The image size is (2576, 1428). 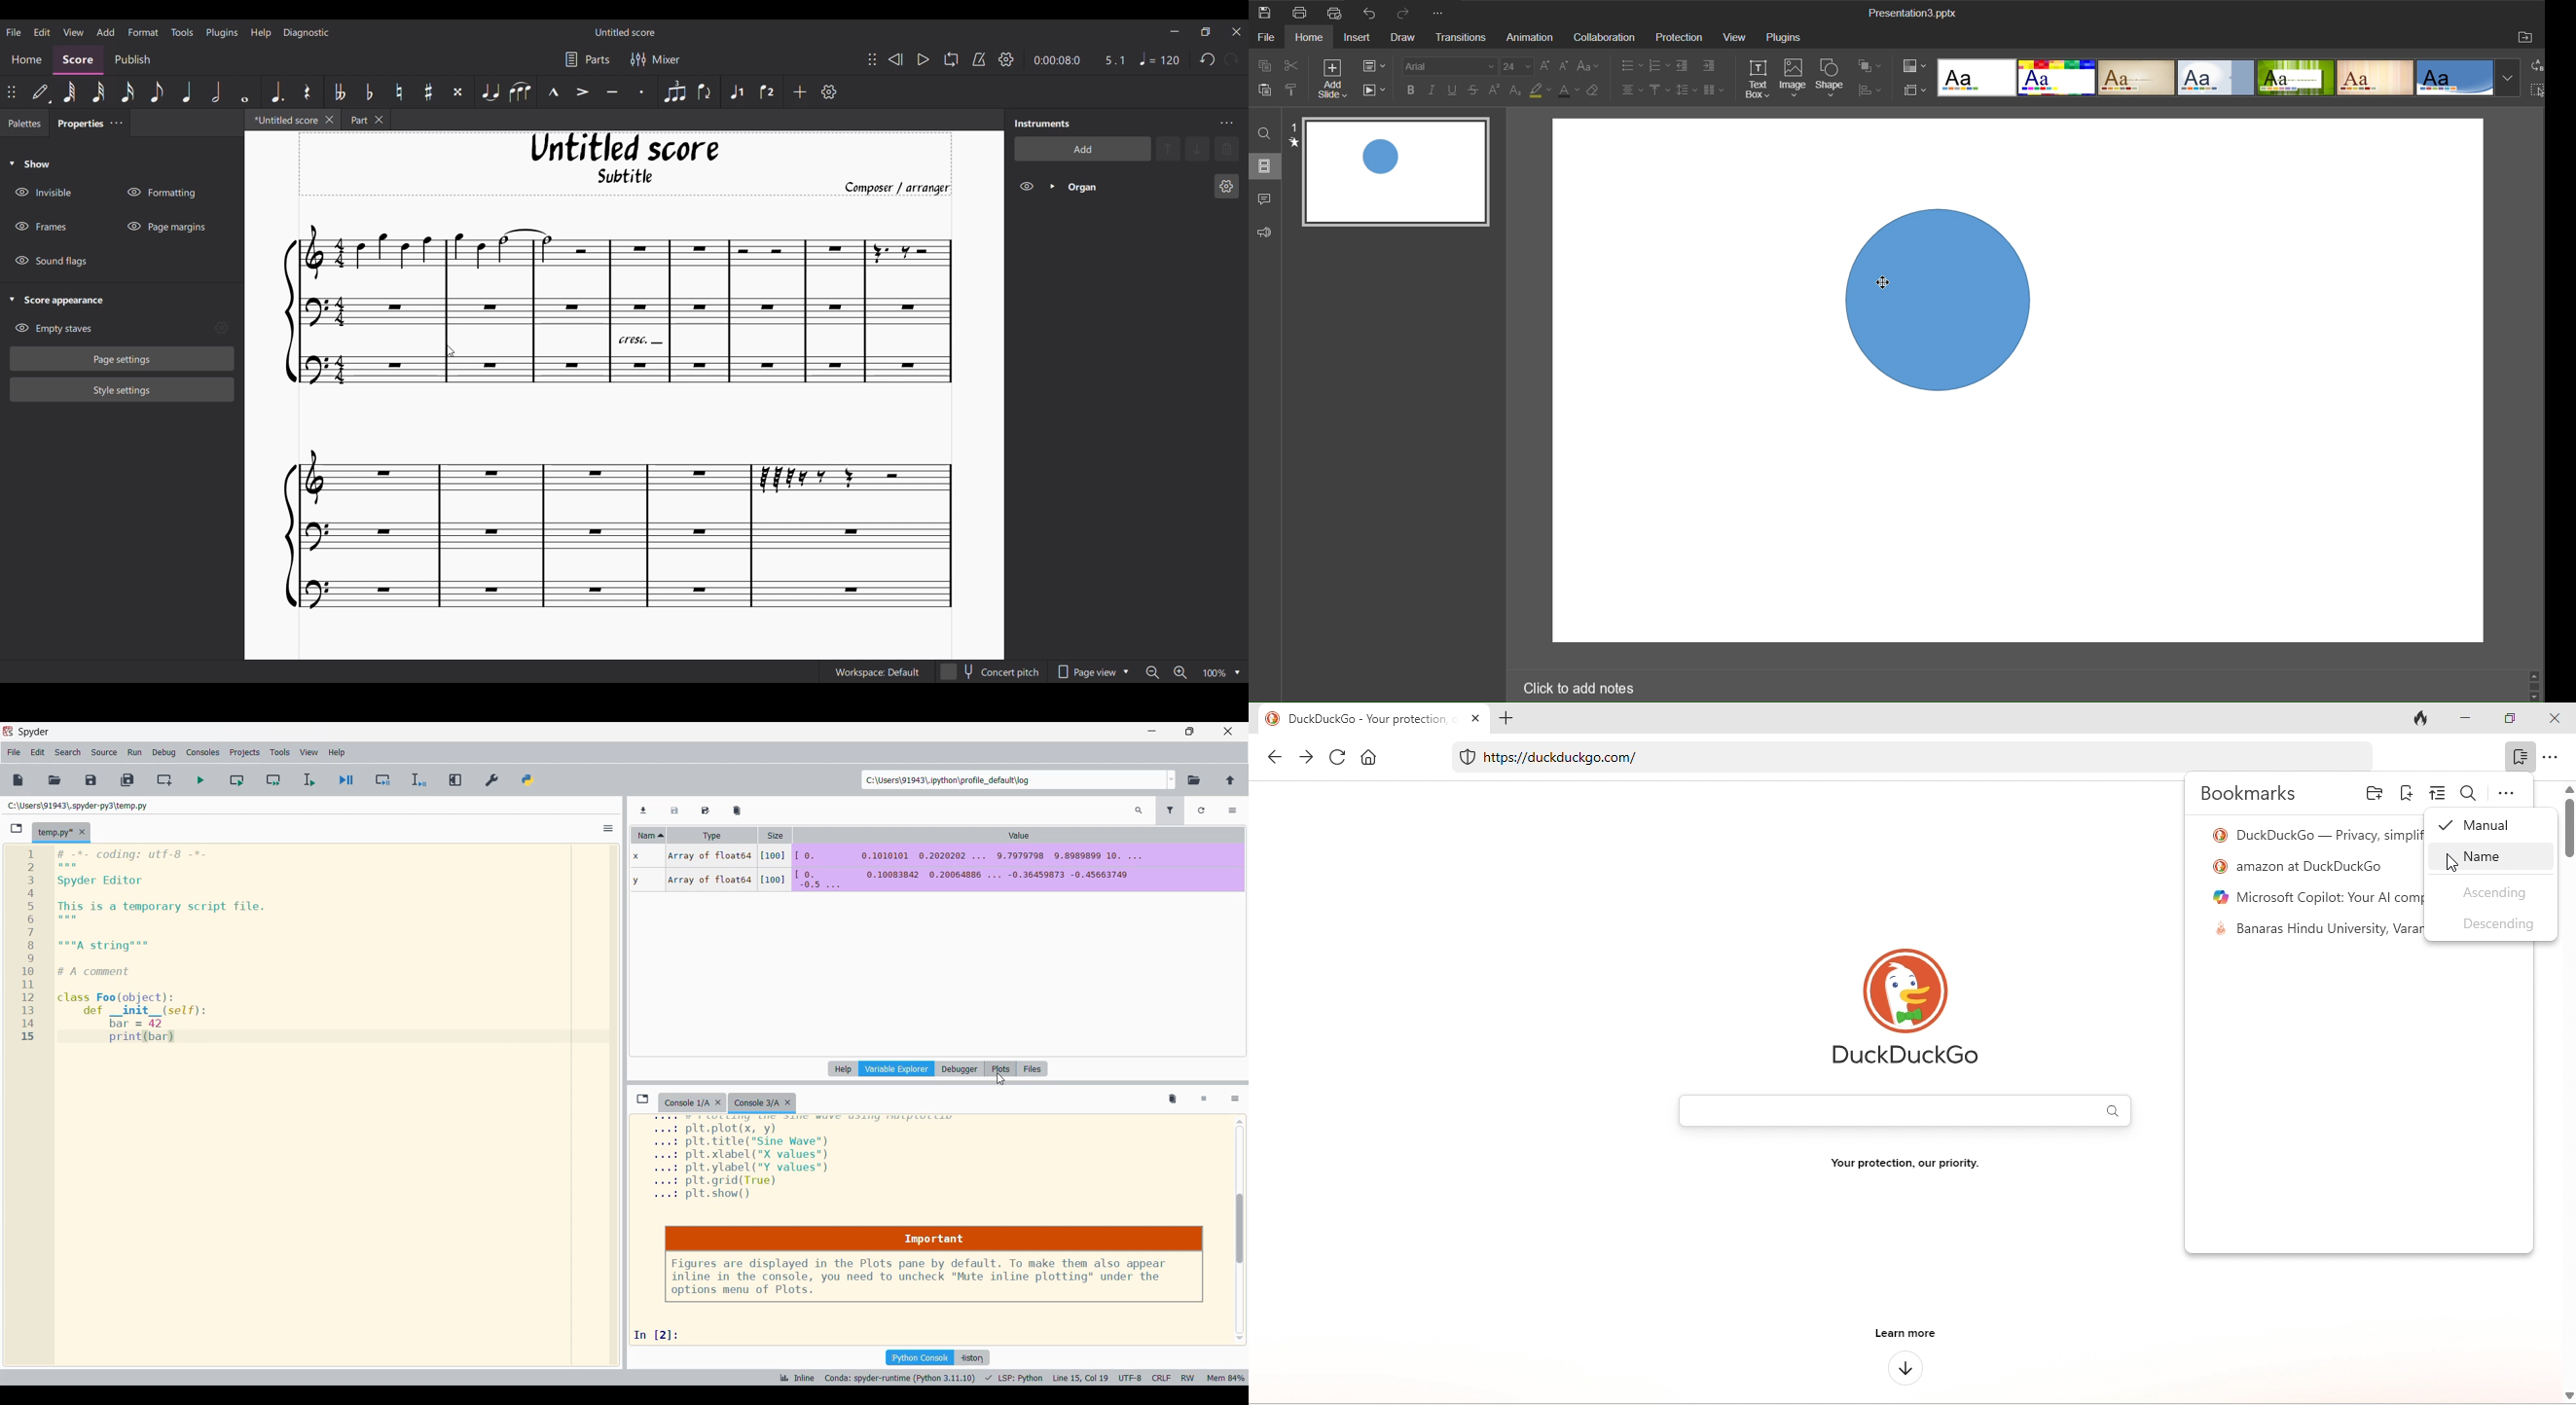 I want to click on Value column, so click(x=1022, y=835).